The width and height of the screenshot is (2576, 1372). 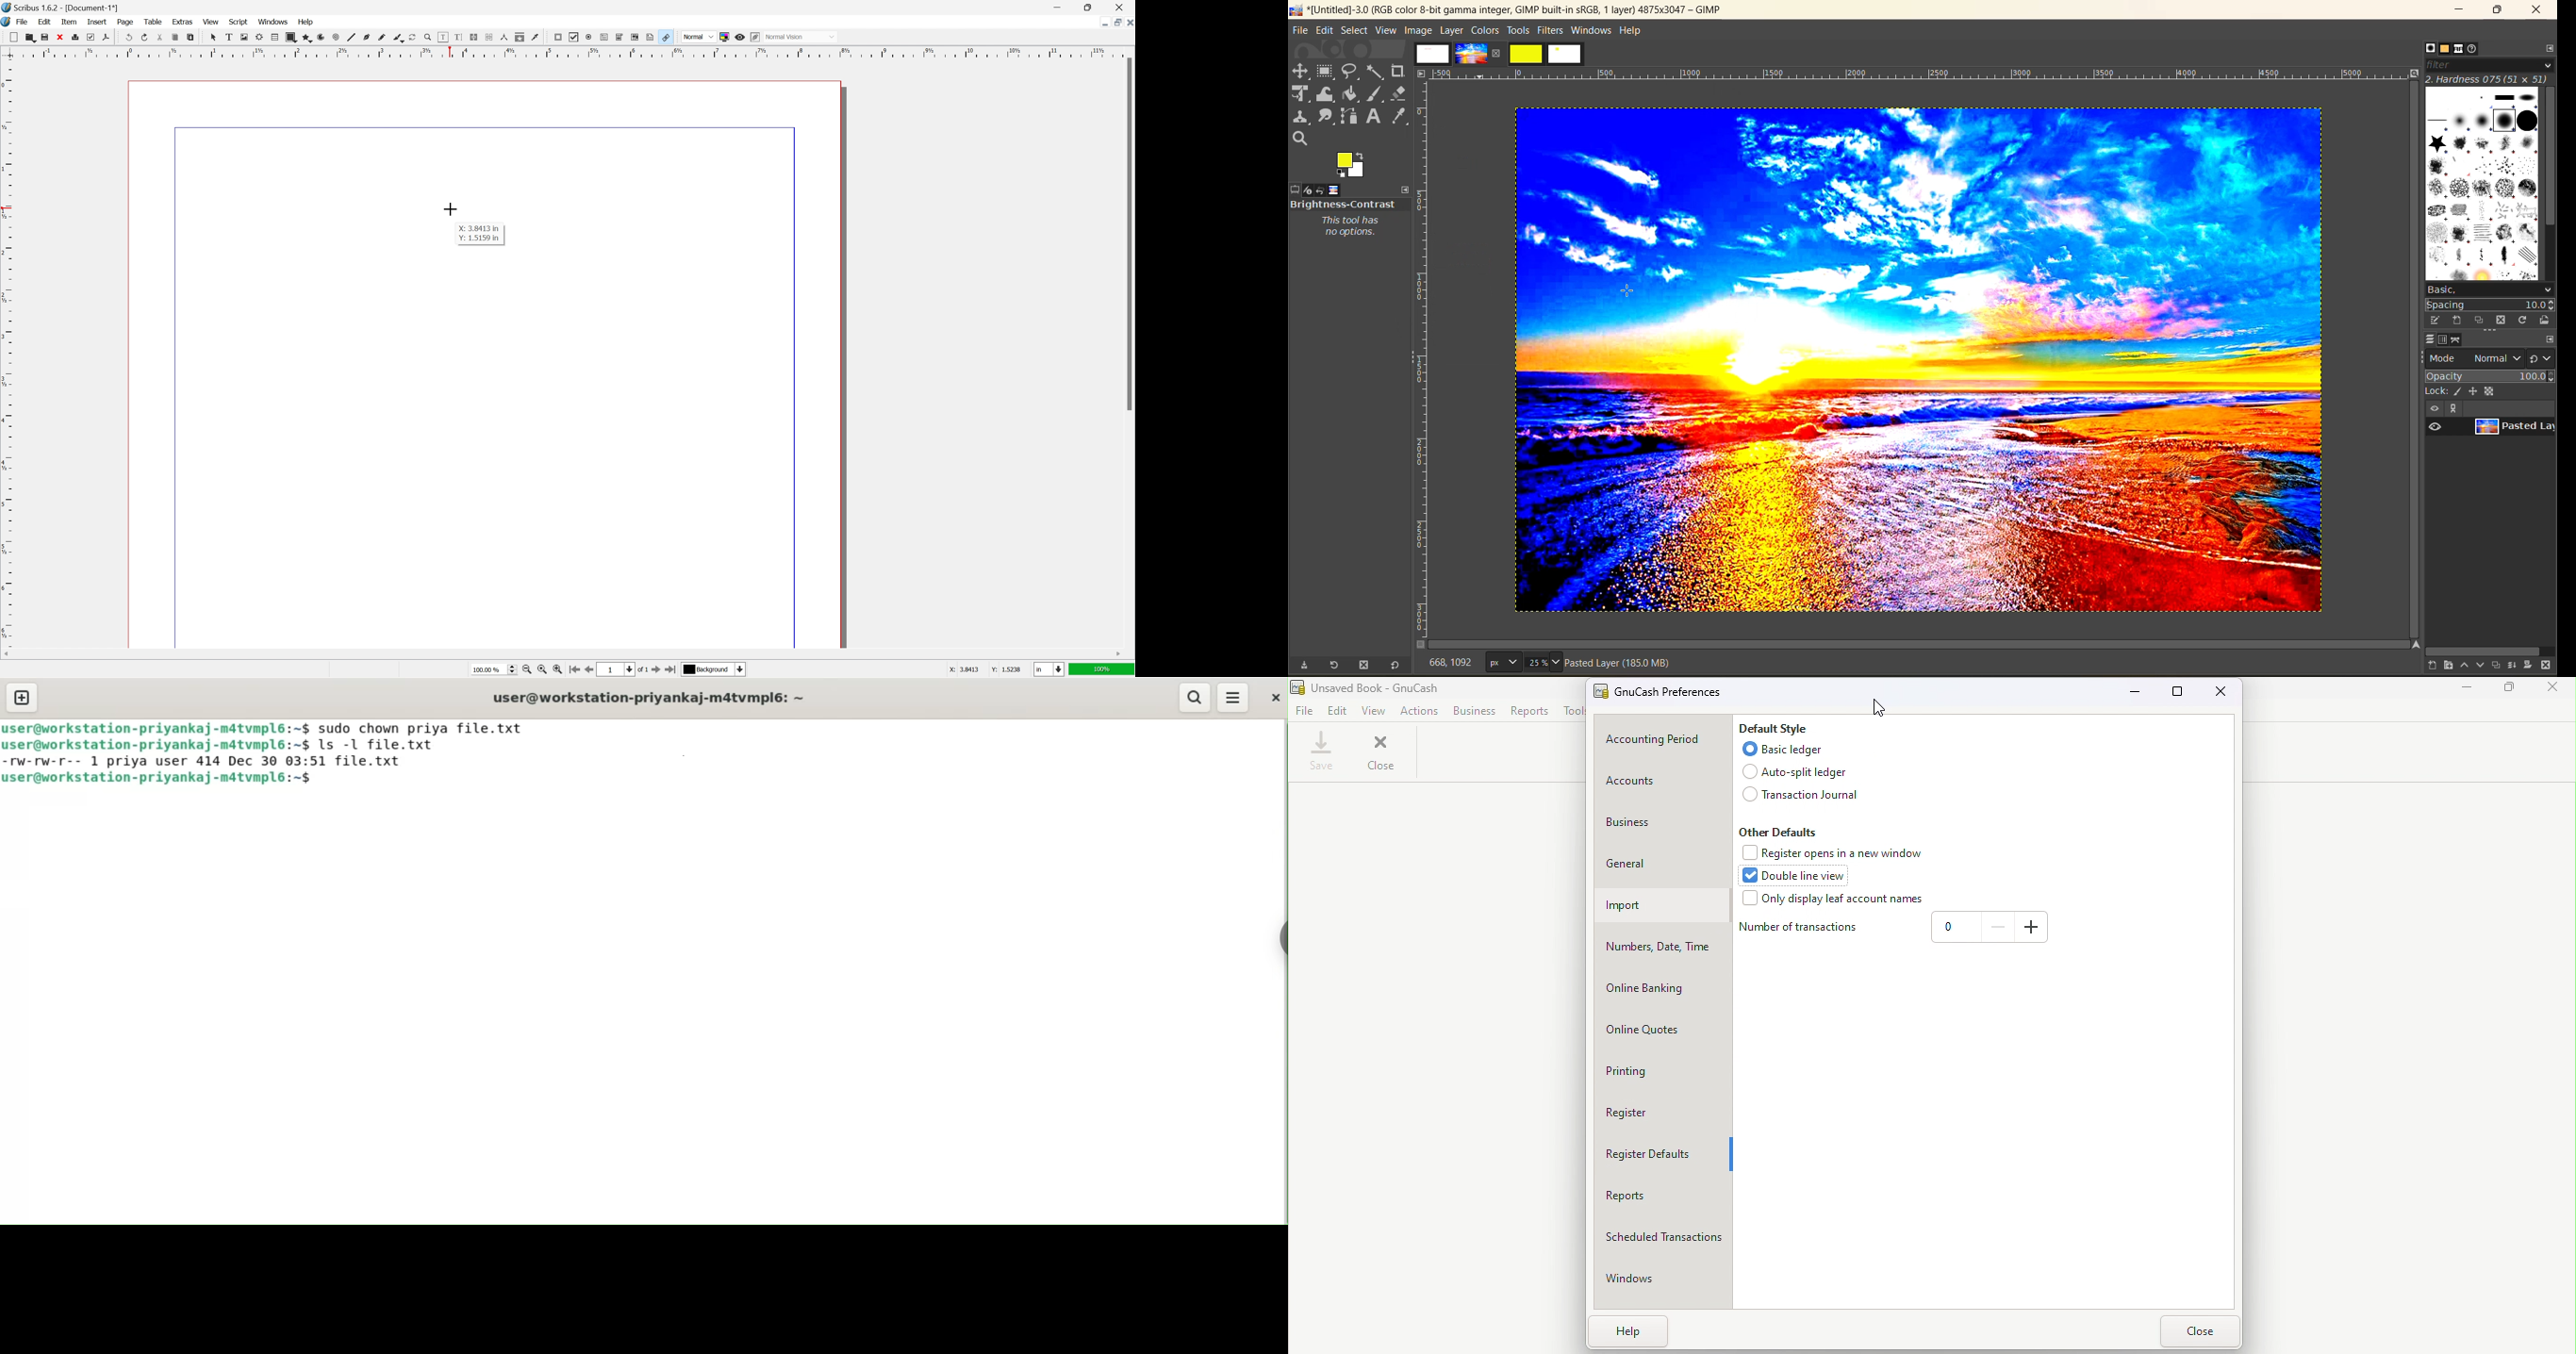 What do you see at coordinates (2435, 426) in the screenshot?
I see `preview` at bounding box center [2435, 426].